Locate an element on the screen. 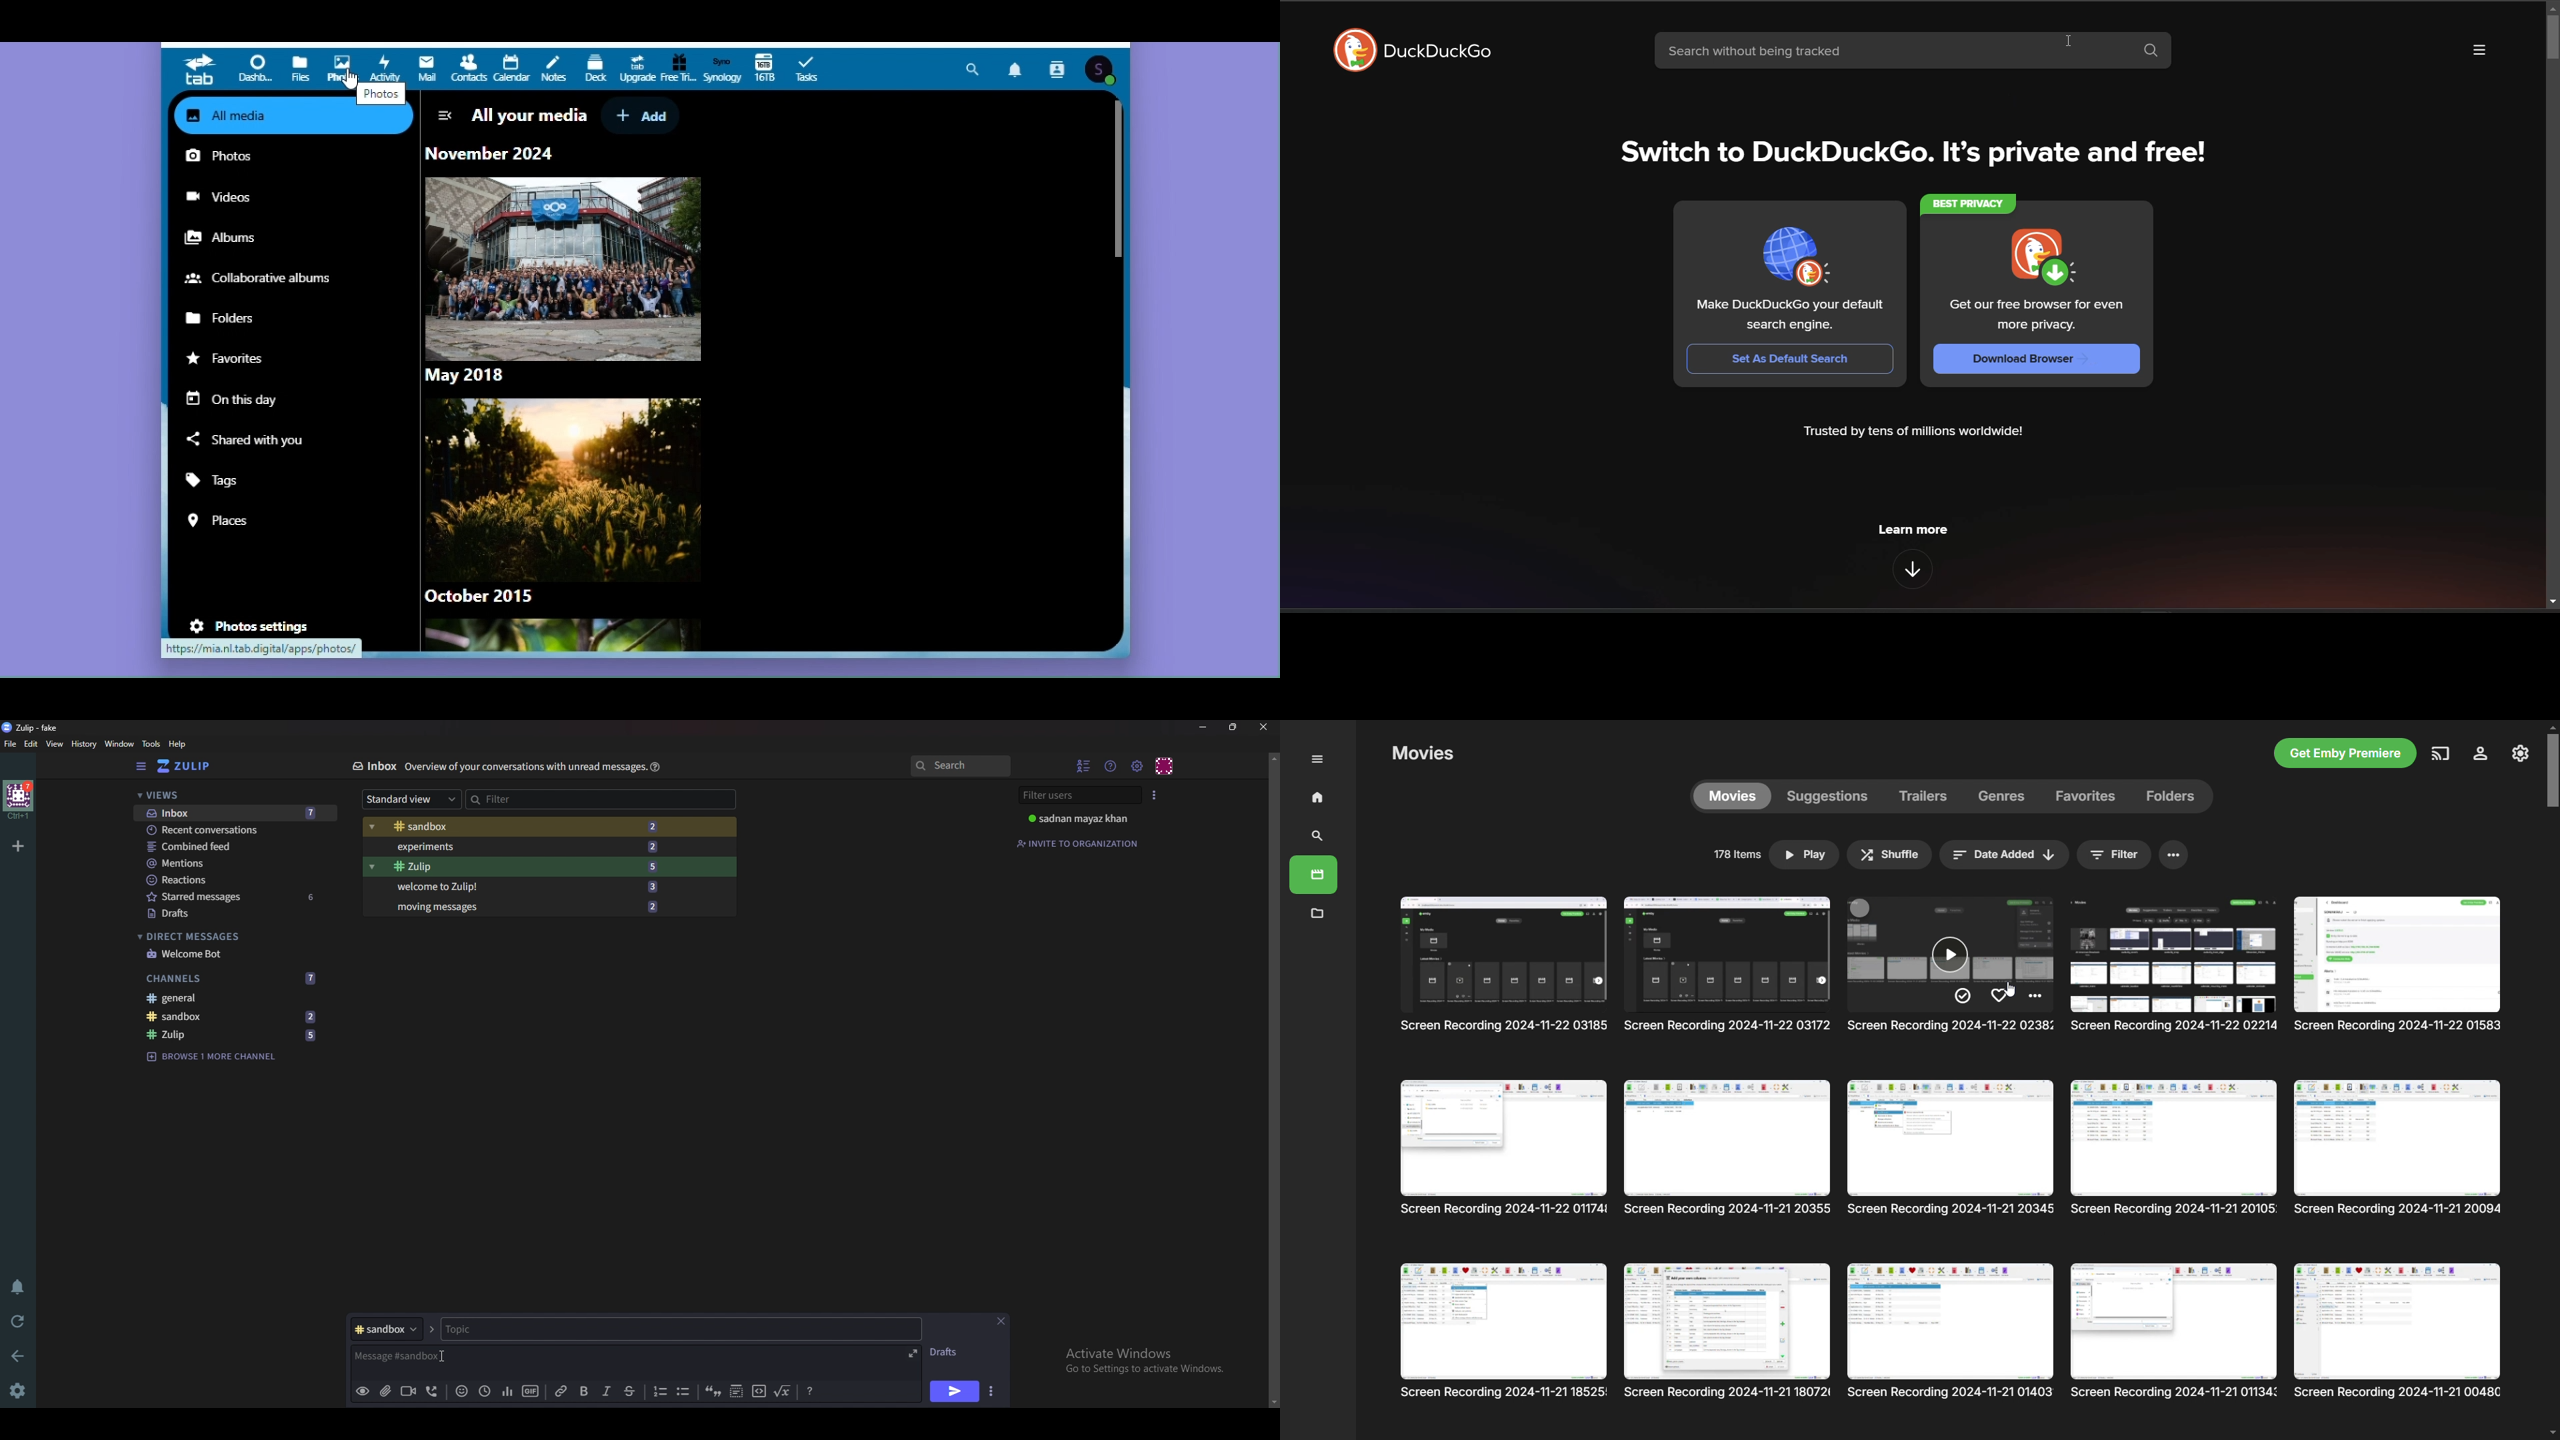 The width and height of the screenshot is (2576, 1456). Views is located at coordinates (228, 797).